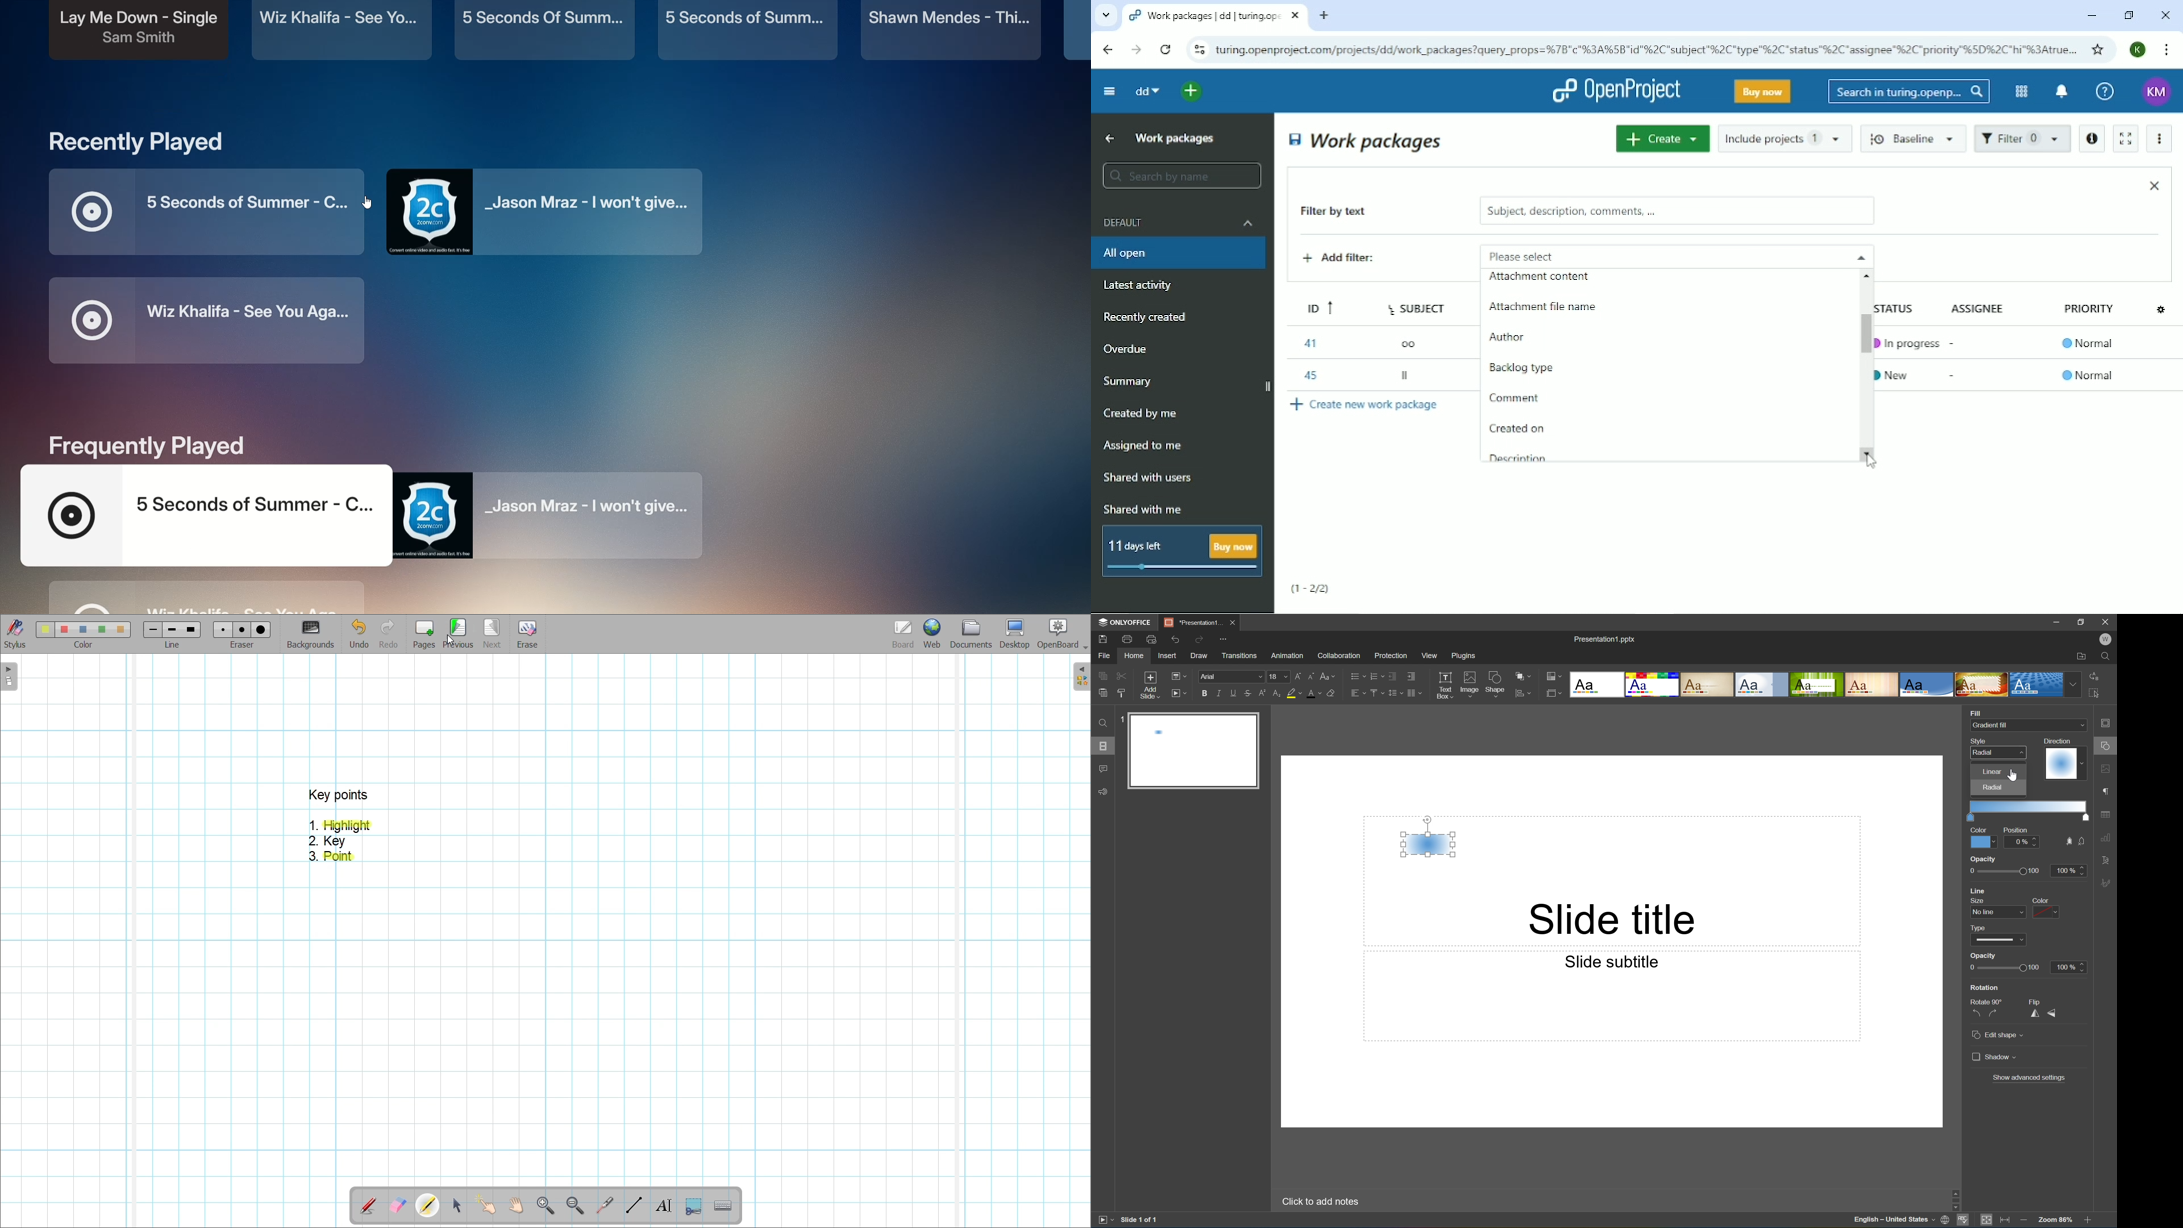  Describe the element at coordinates (1200, 640) in the screenshot. I see `Redo` at that location.